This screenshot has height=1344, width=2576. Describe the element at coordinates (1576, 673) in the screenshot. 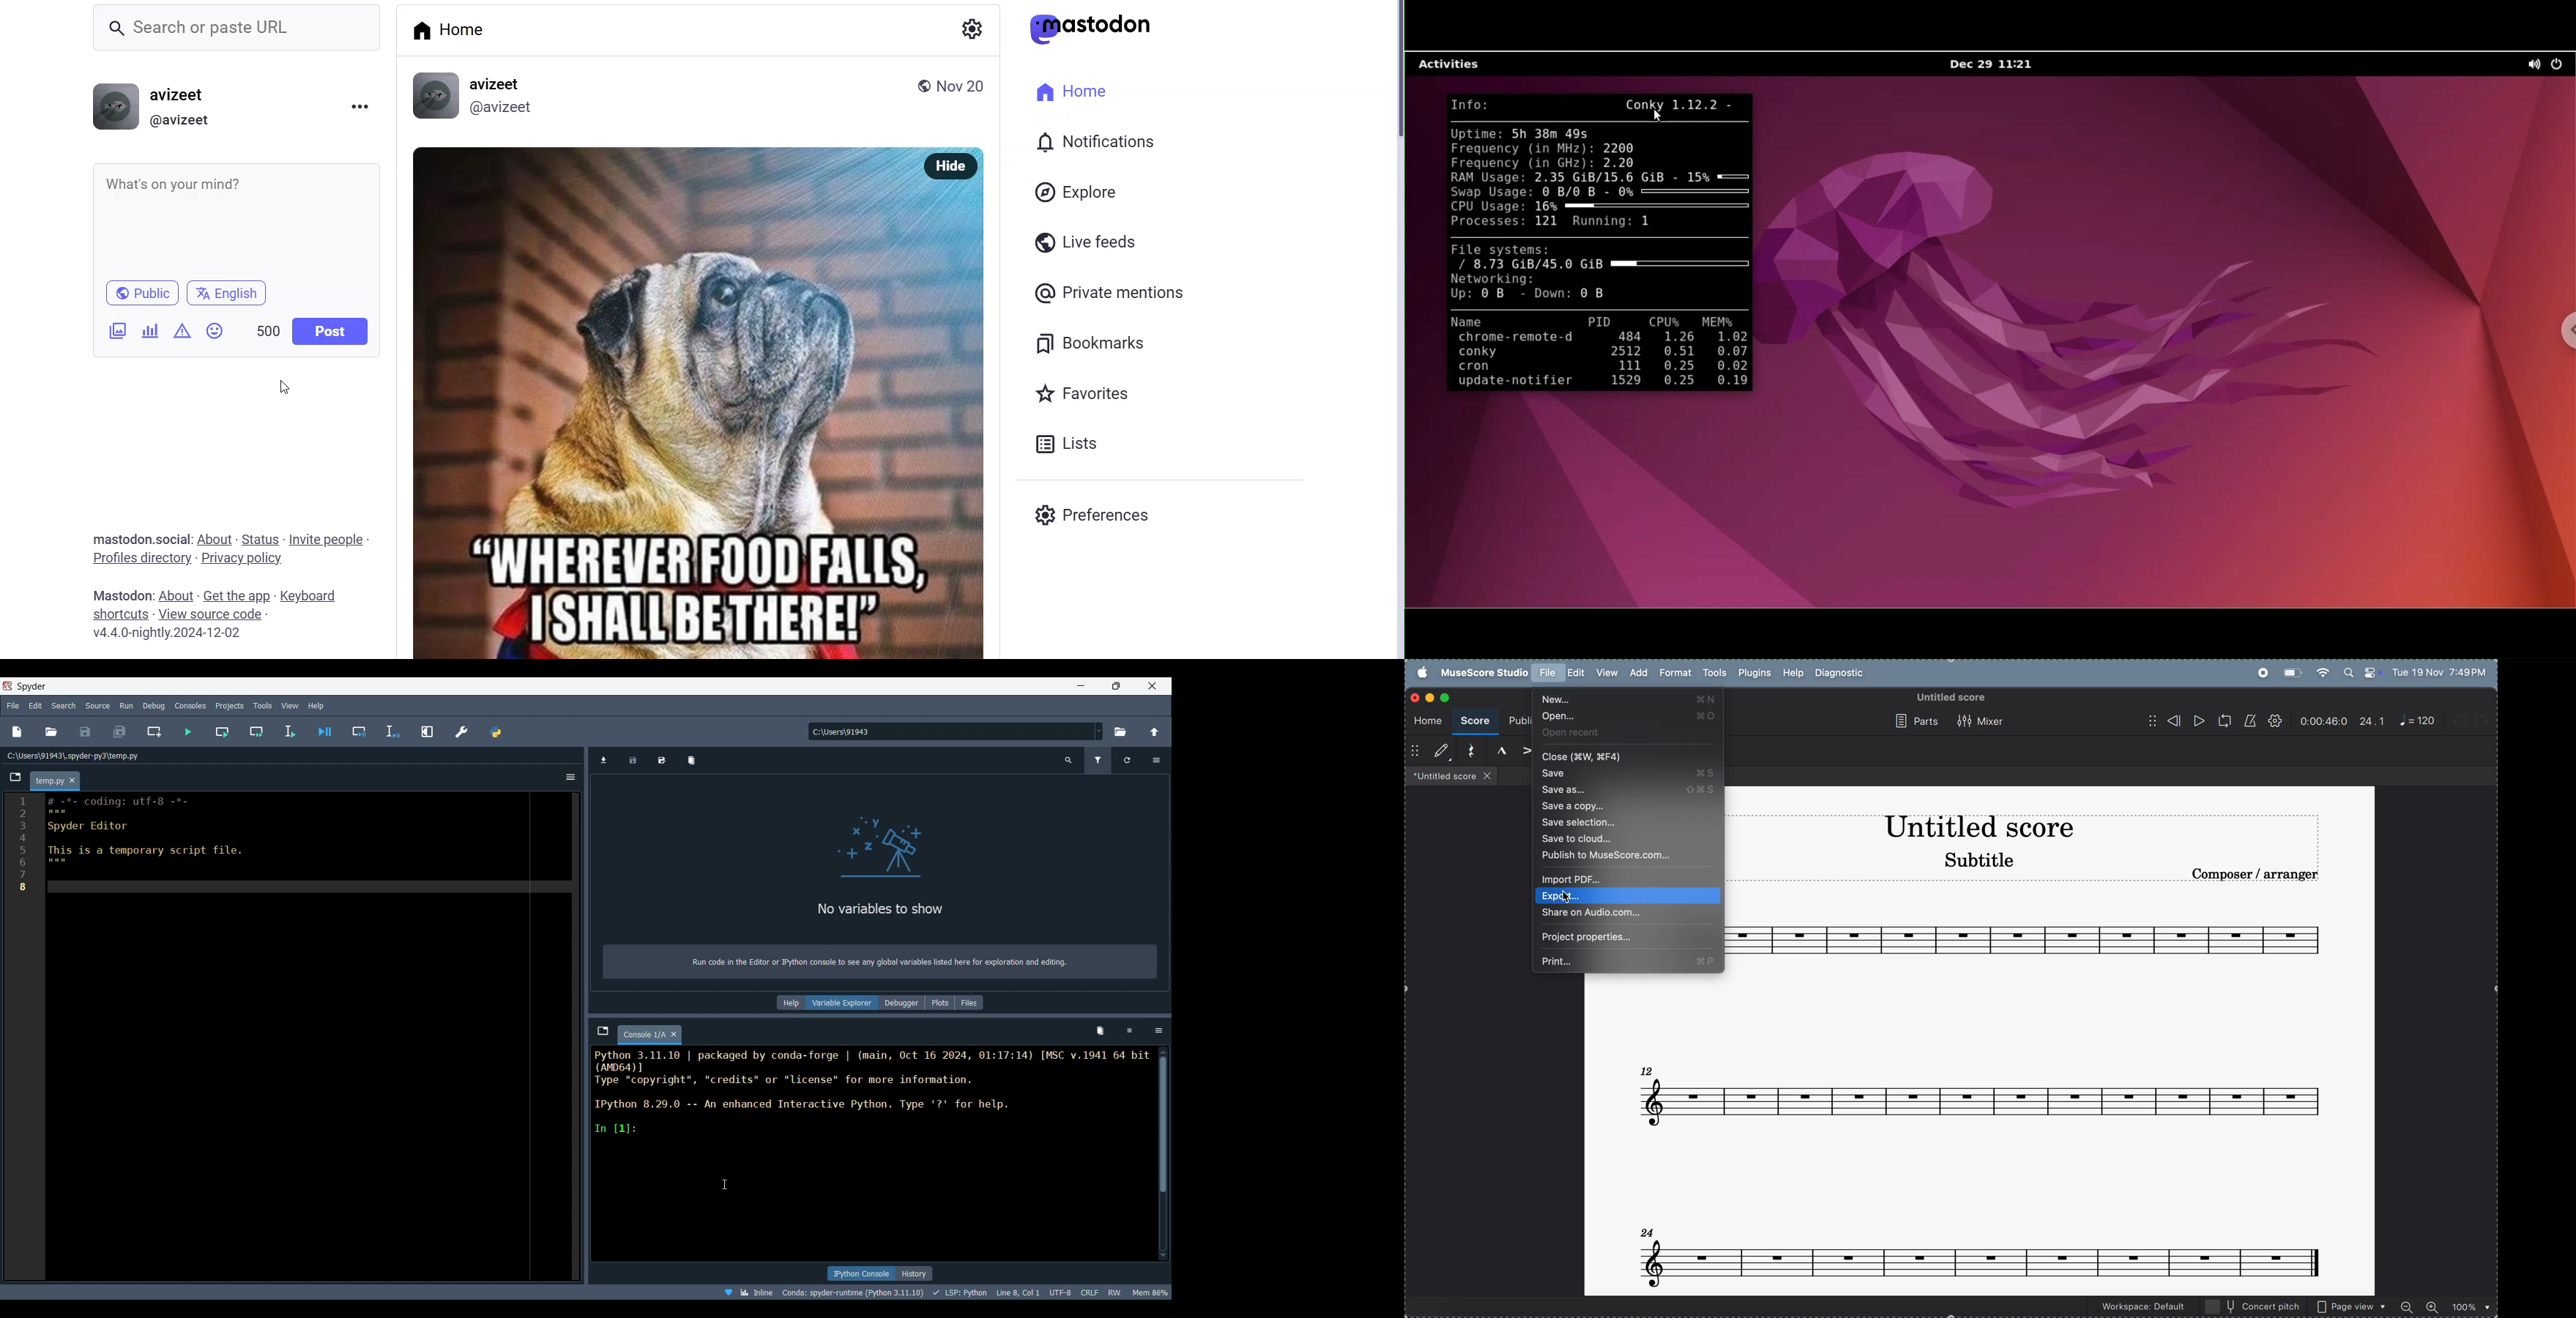

I see `edit` at that location.